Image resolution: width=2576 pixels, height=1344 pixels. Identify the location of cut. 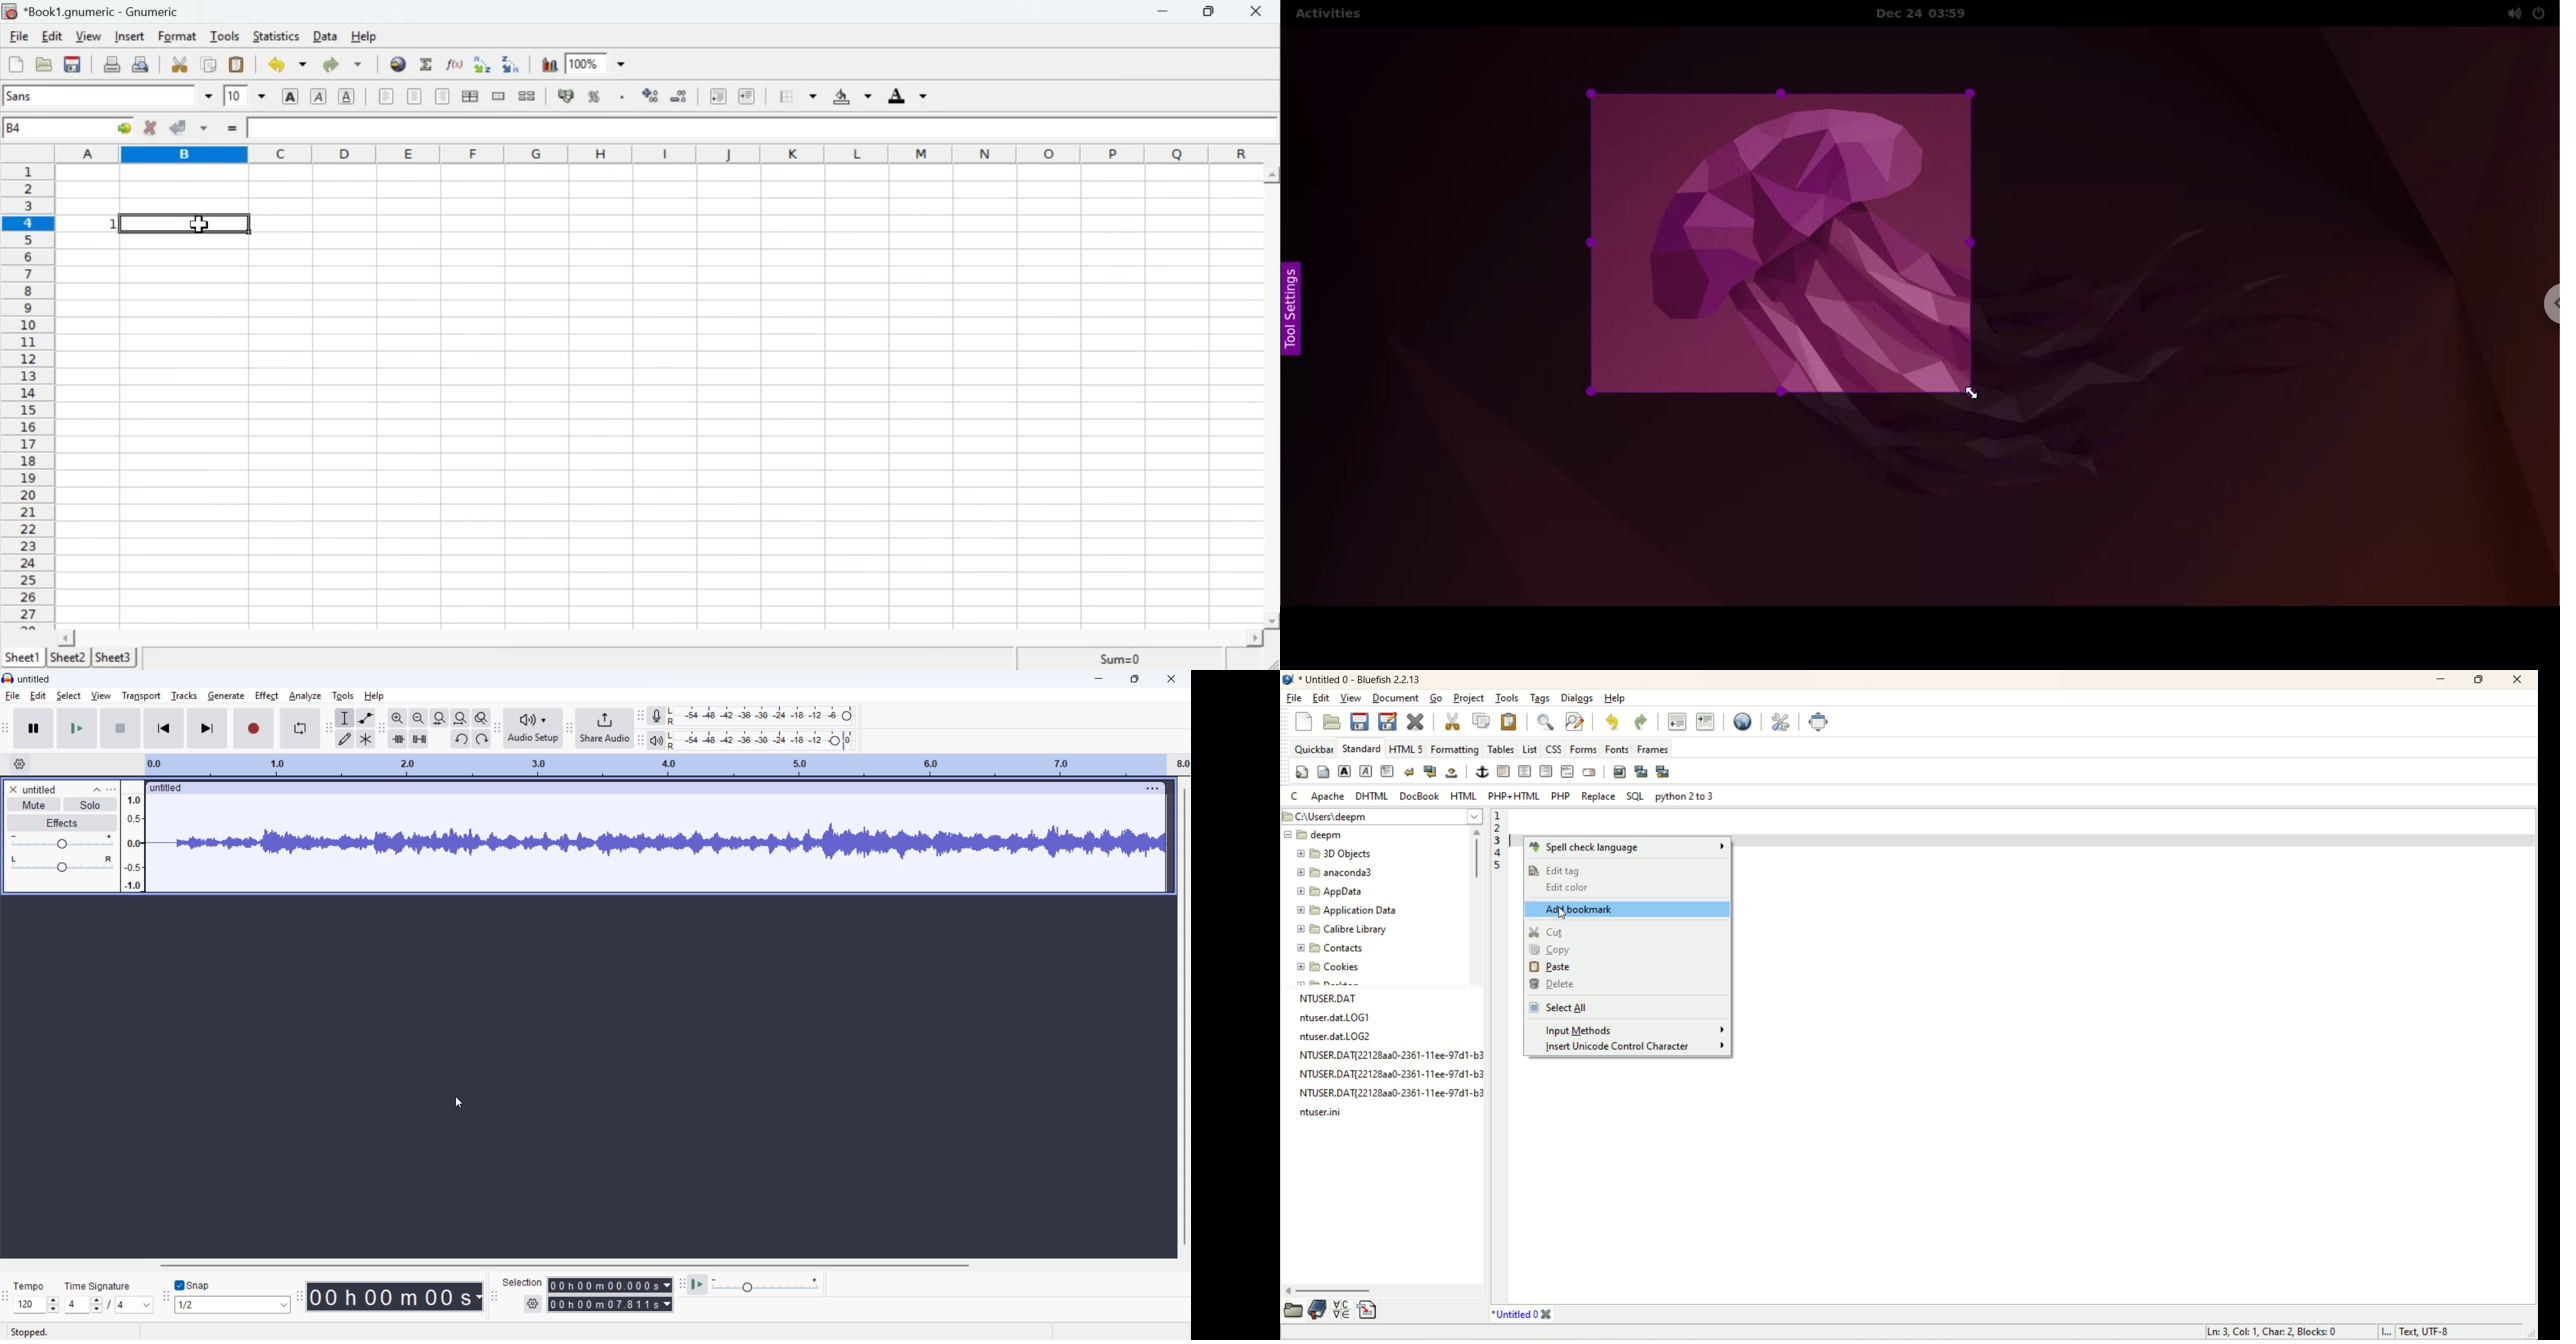
(1547, 930).